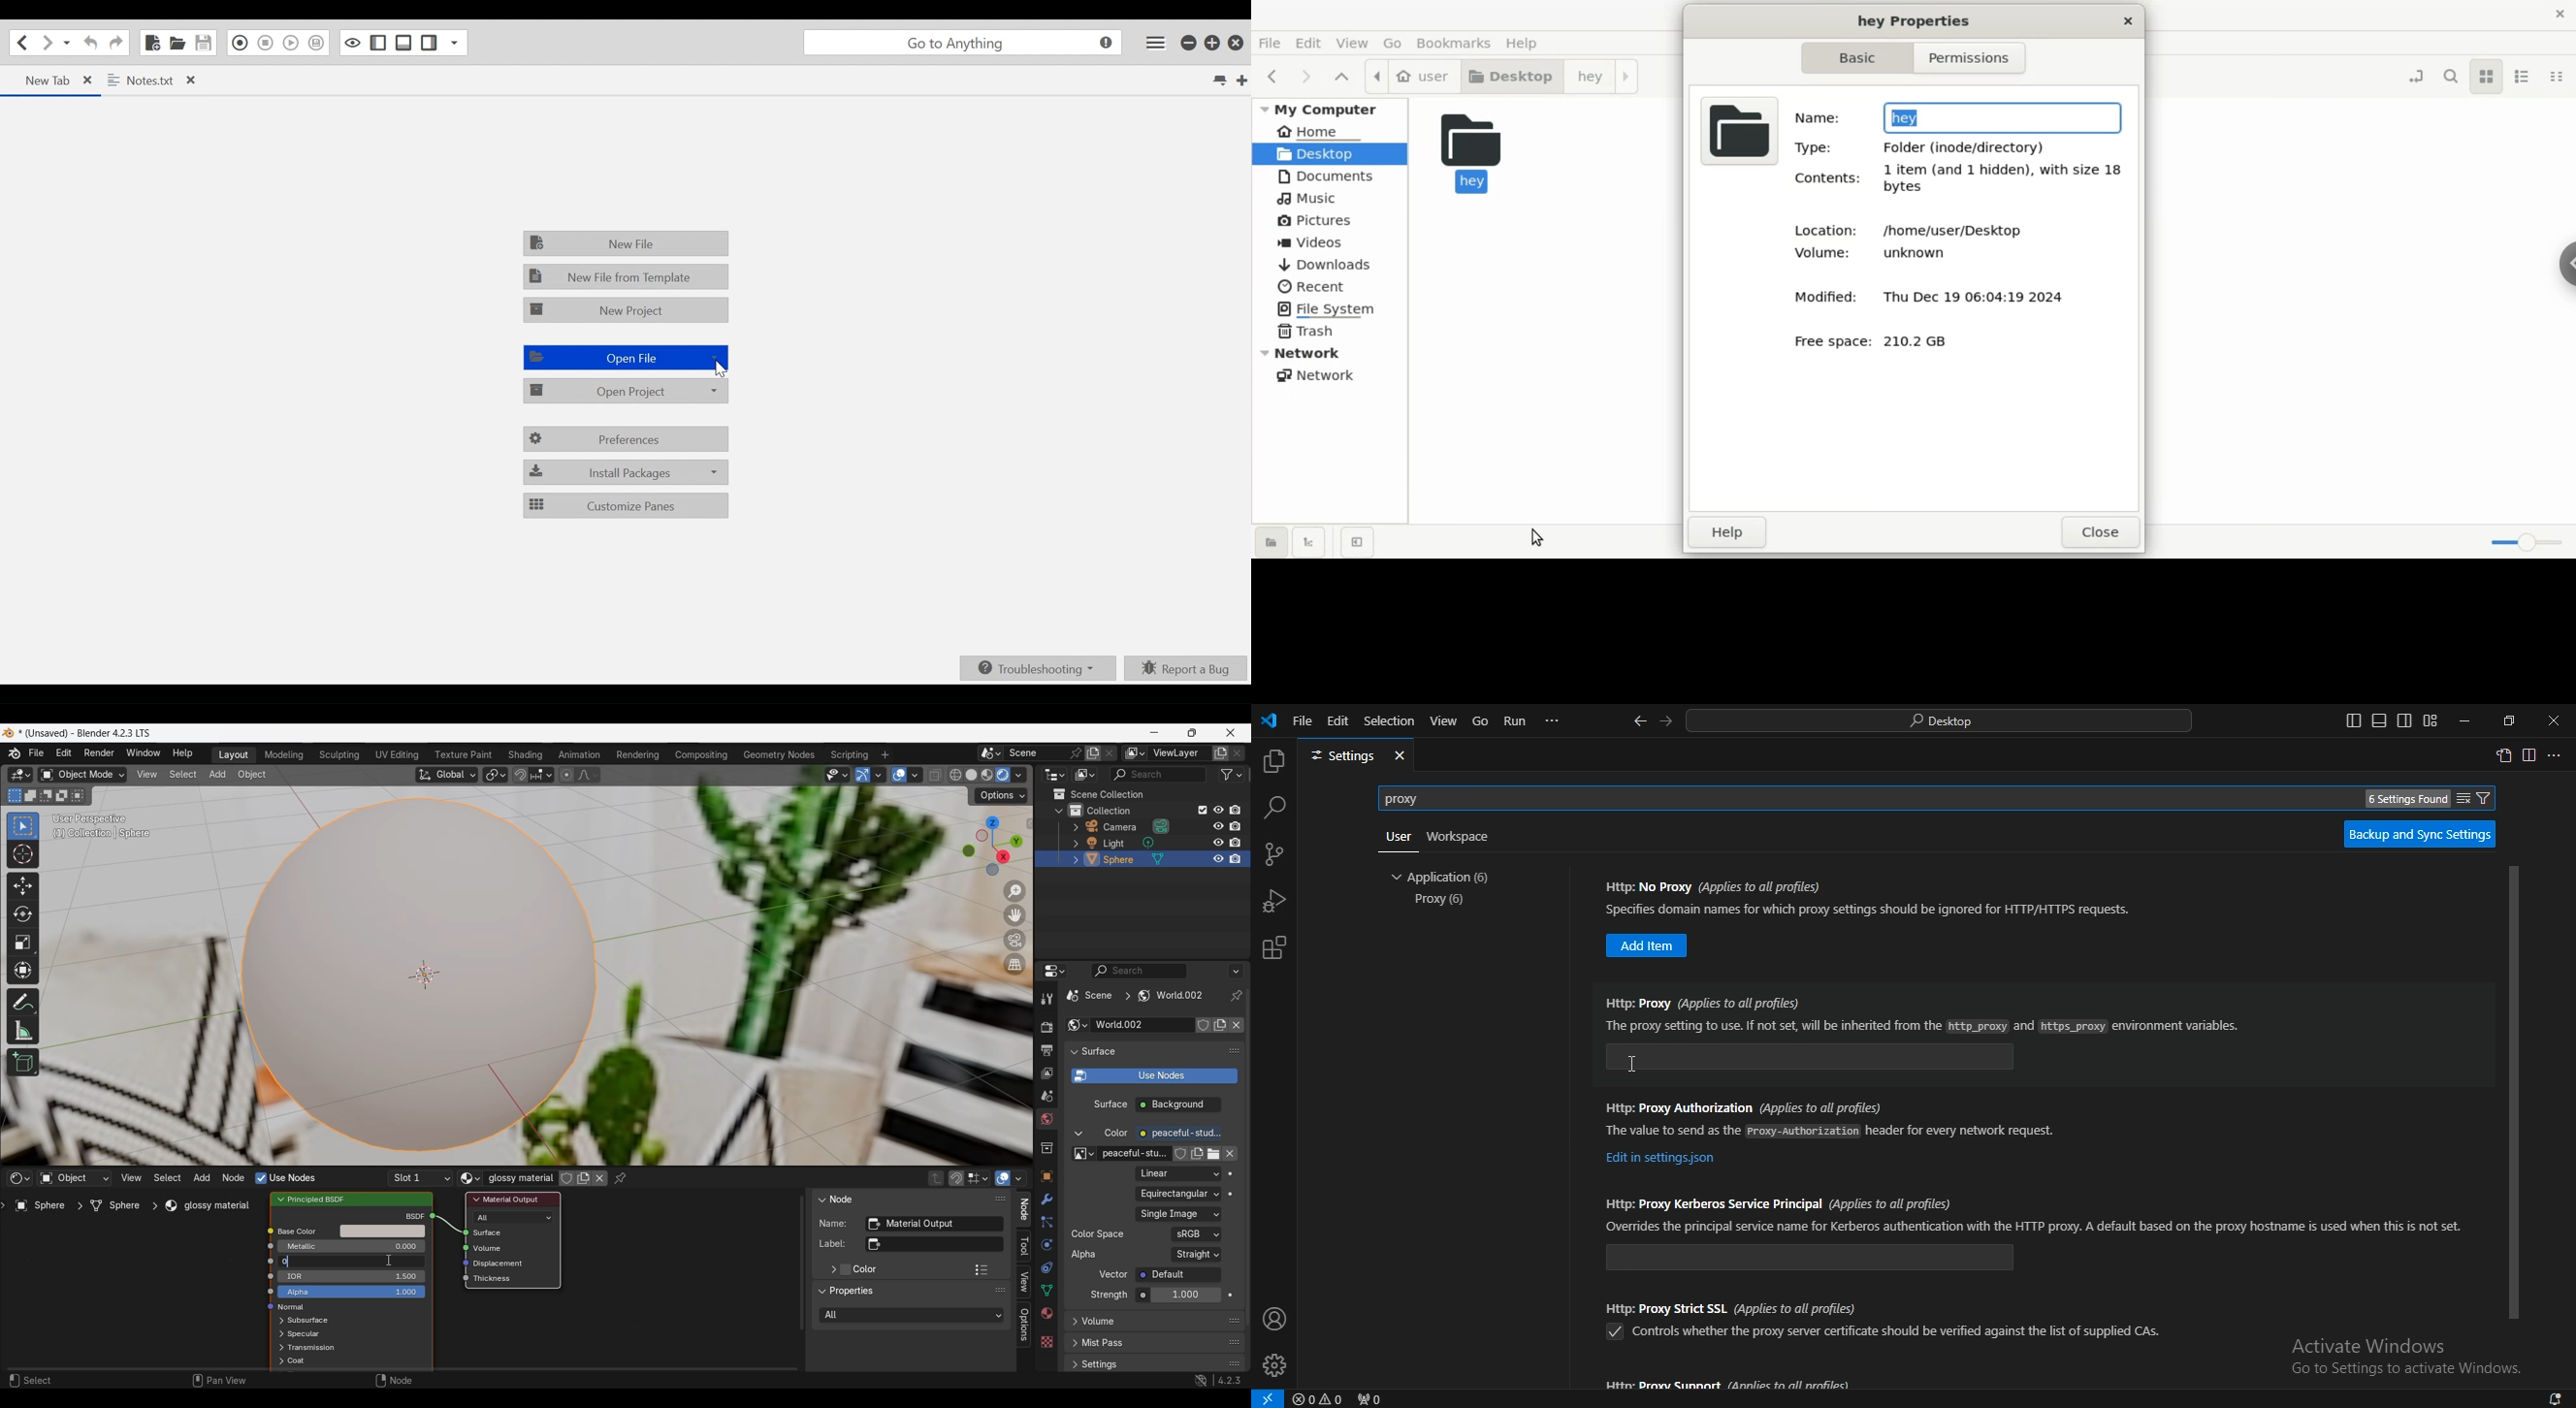 Image resolution: width=2576 pixels, height=1428 pixels. Describe the element at coordinates (64, 754) in the screenshot. I see `Edit menu` at that location.